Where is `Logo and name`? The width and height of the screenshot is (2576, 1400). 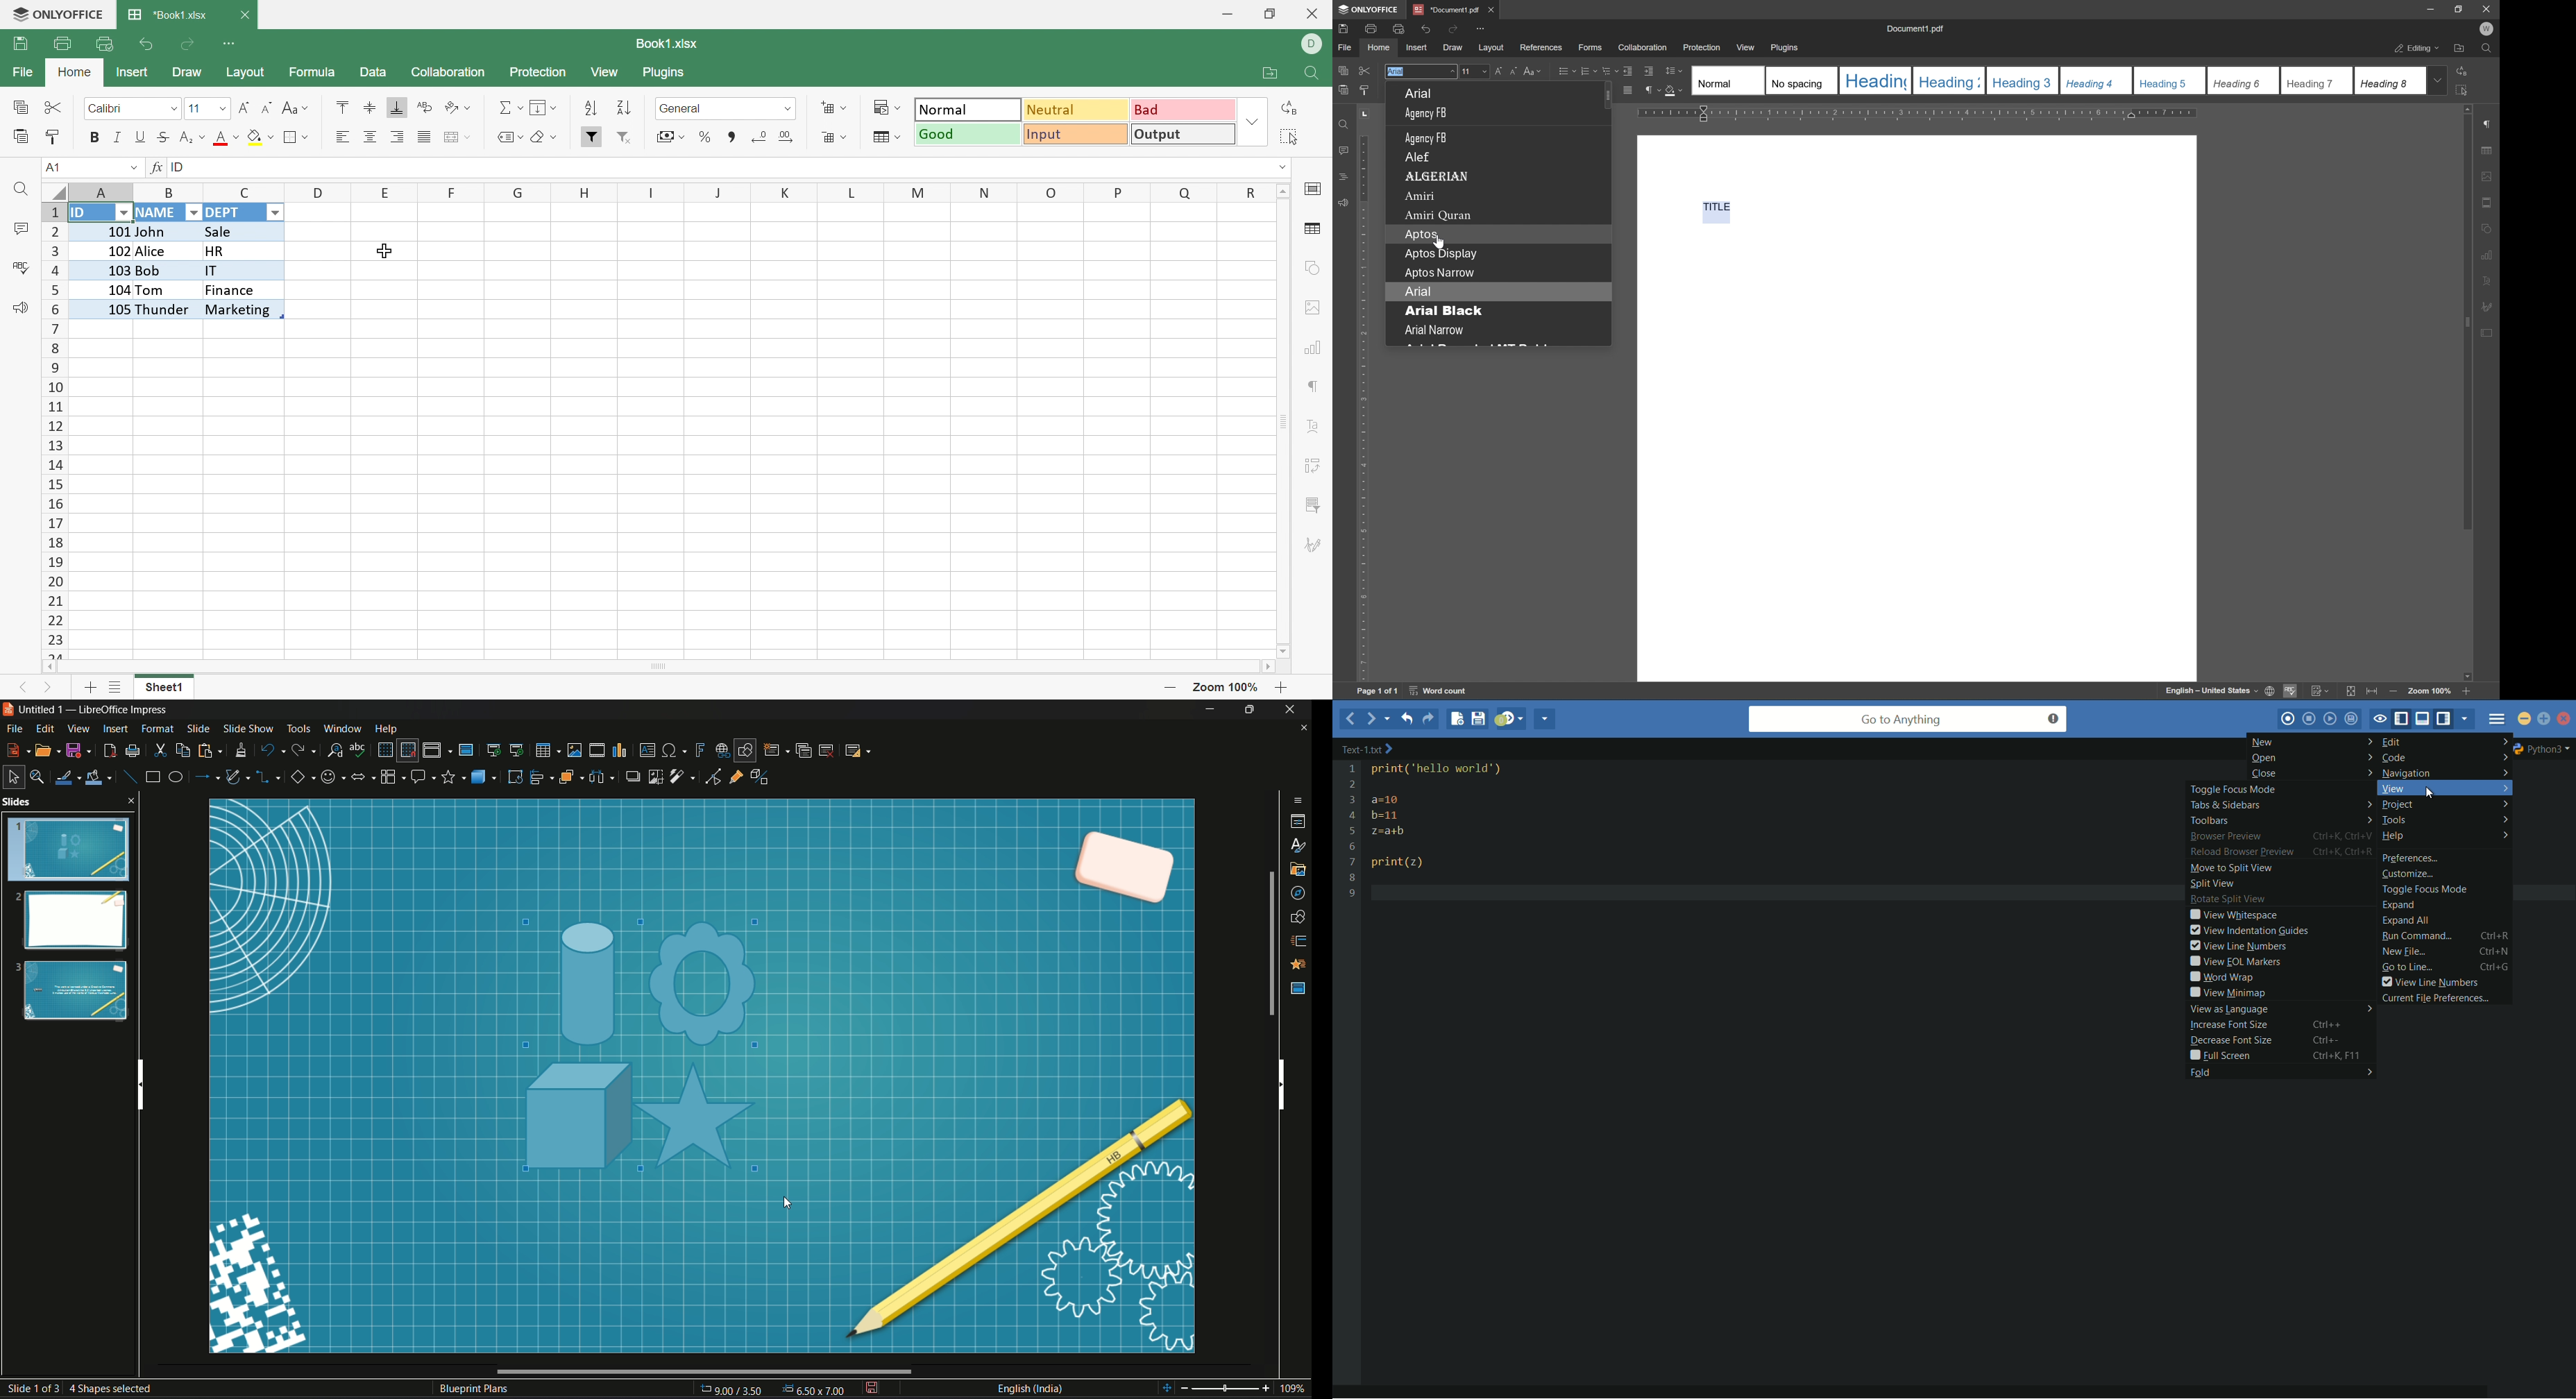
Logo and name is located at coordinates (89, 710).